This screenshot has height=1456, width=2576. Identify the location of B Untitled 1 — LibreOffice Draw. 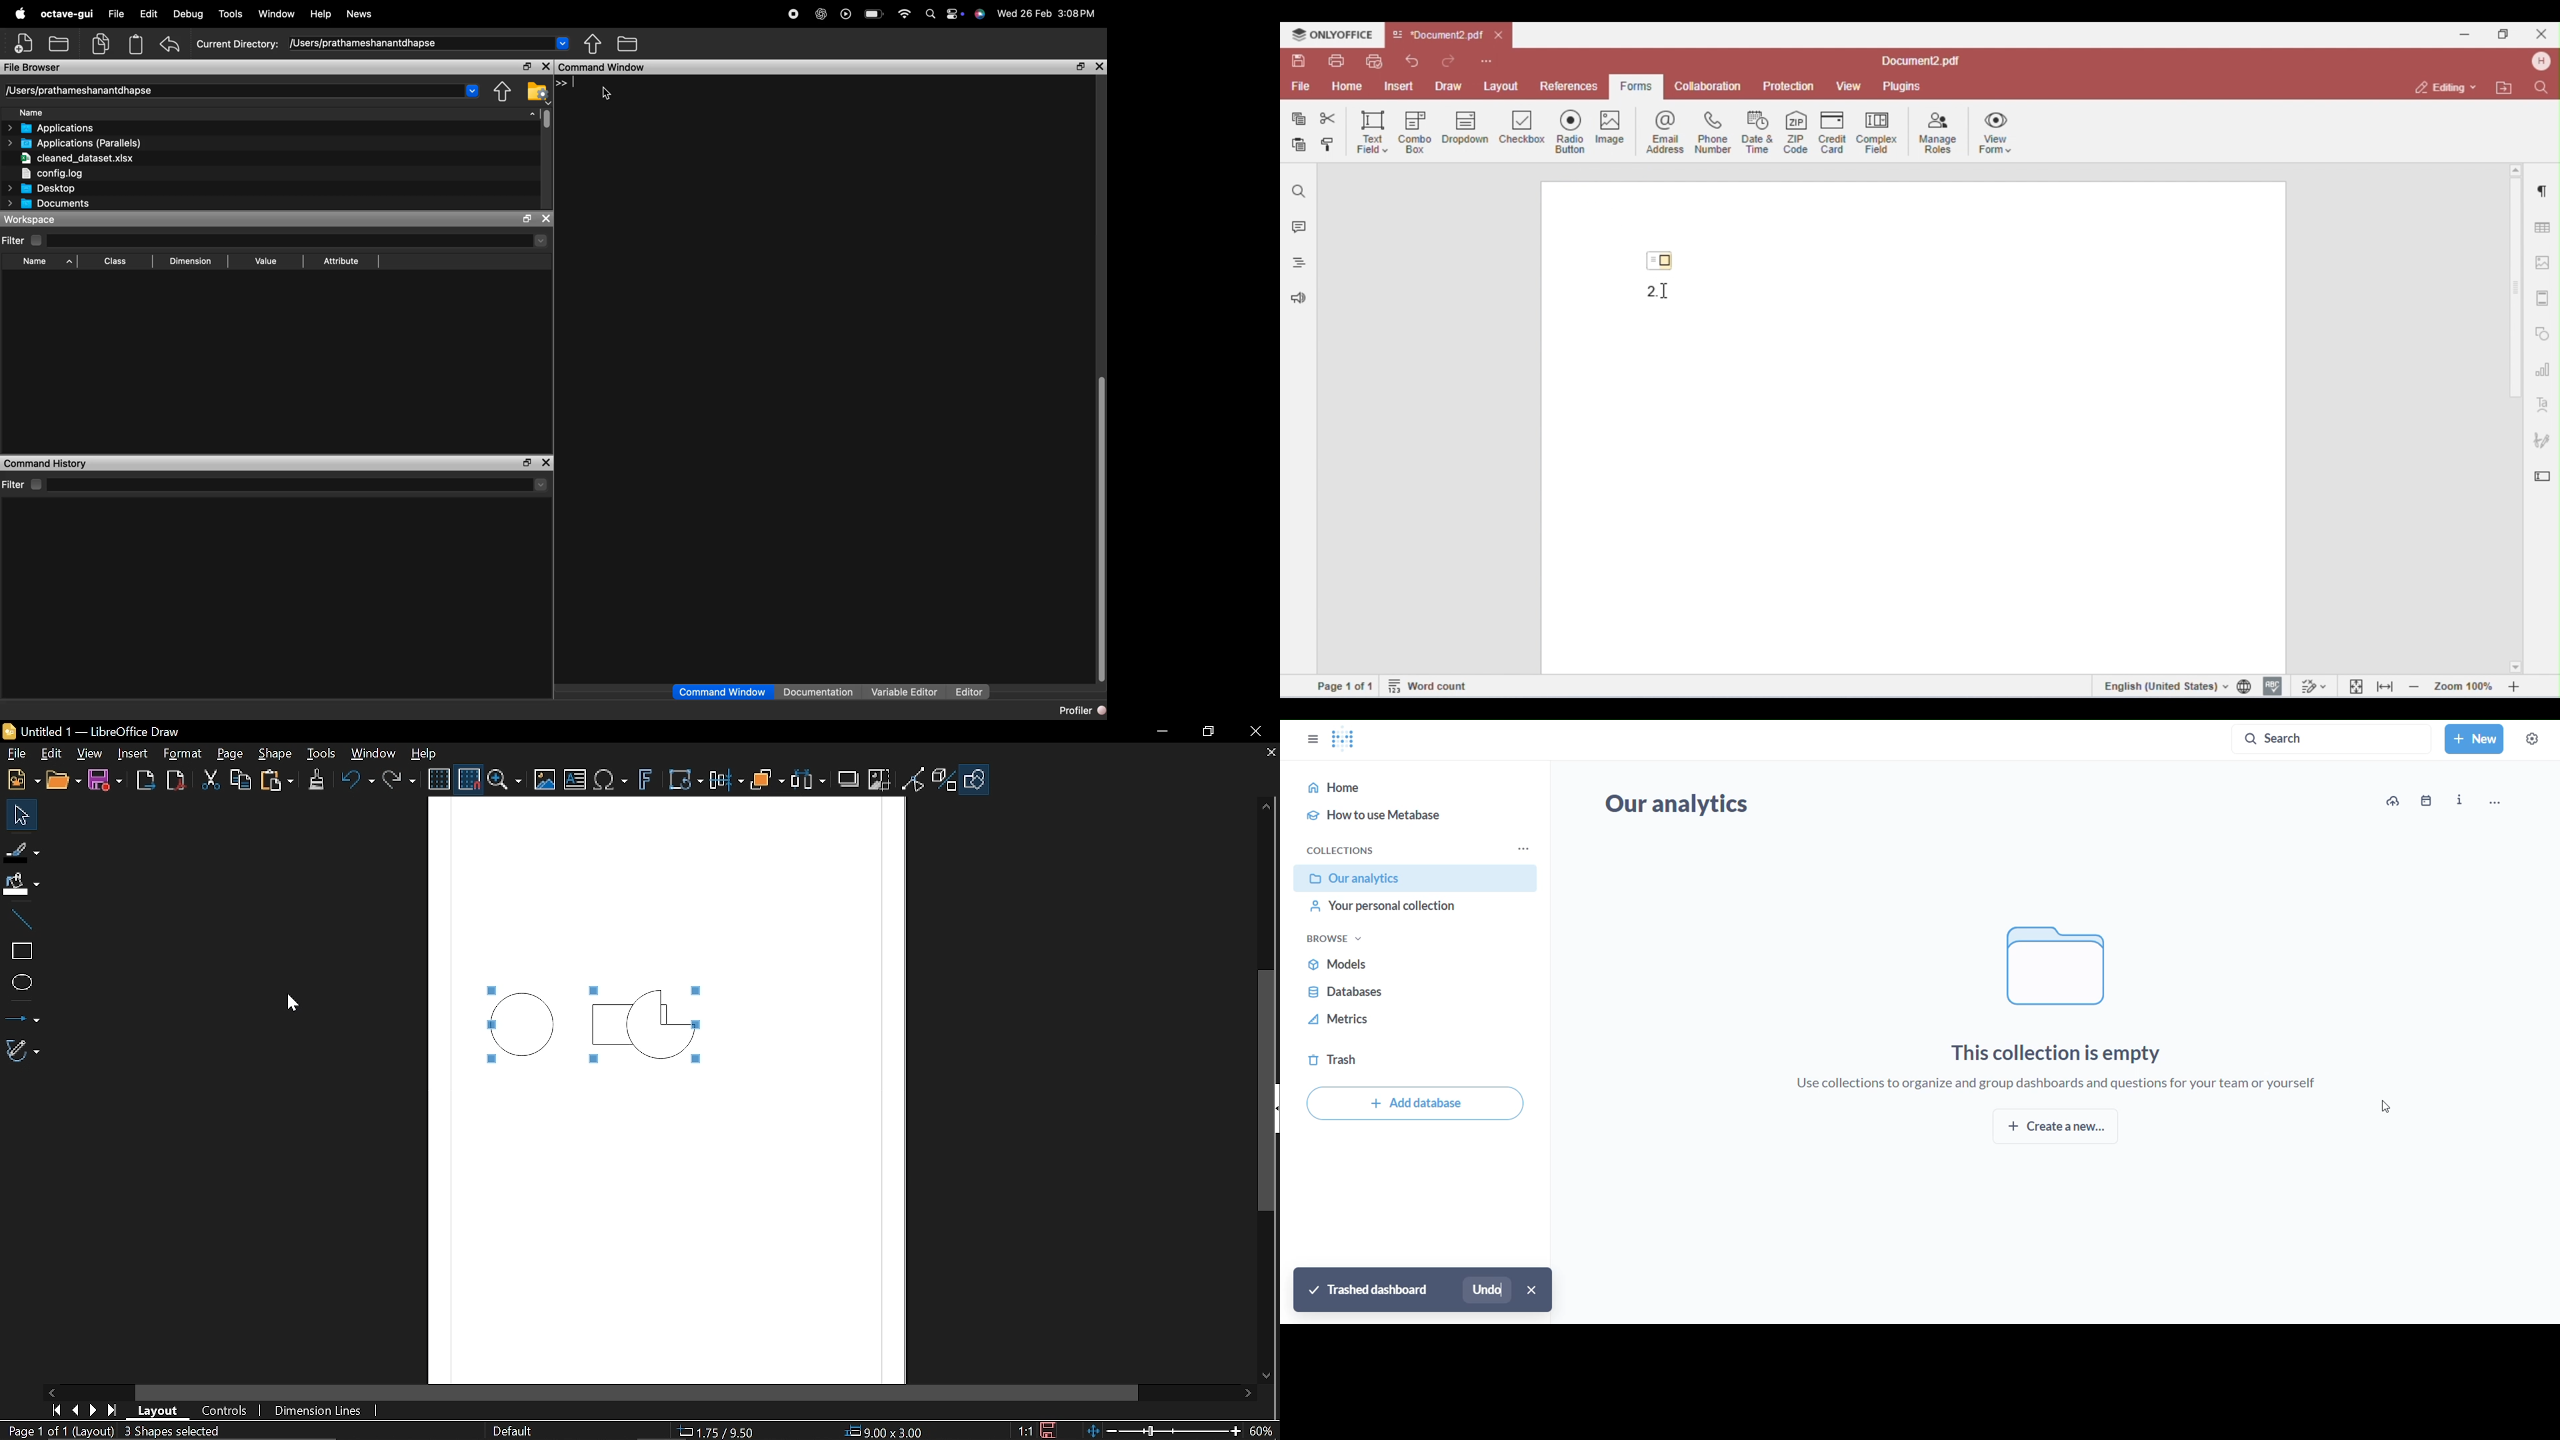
(110, 731).